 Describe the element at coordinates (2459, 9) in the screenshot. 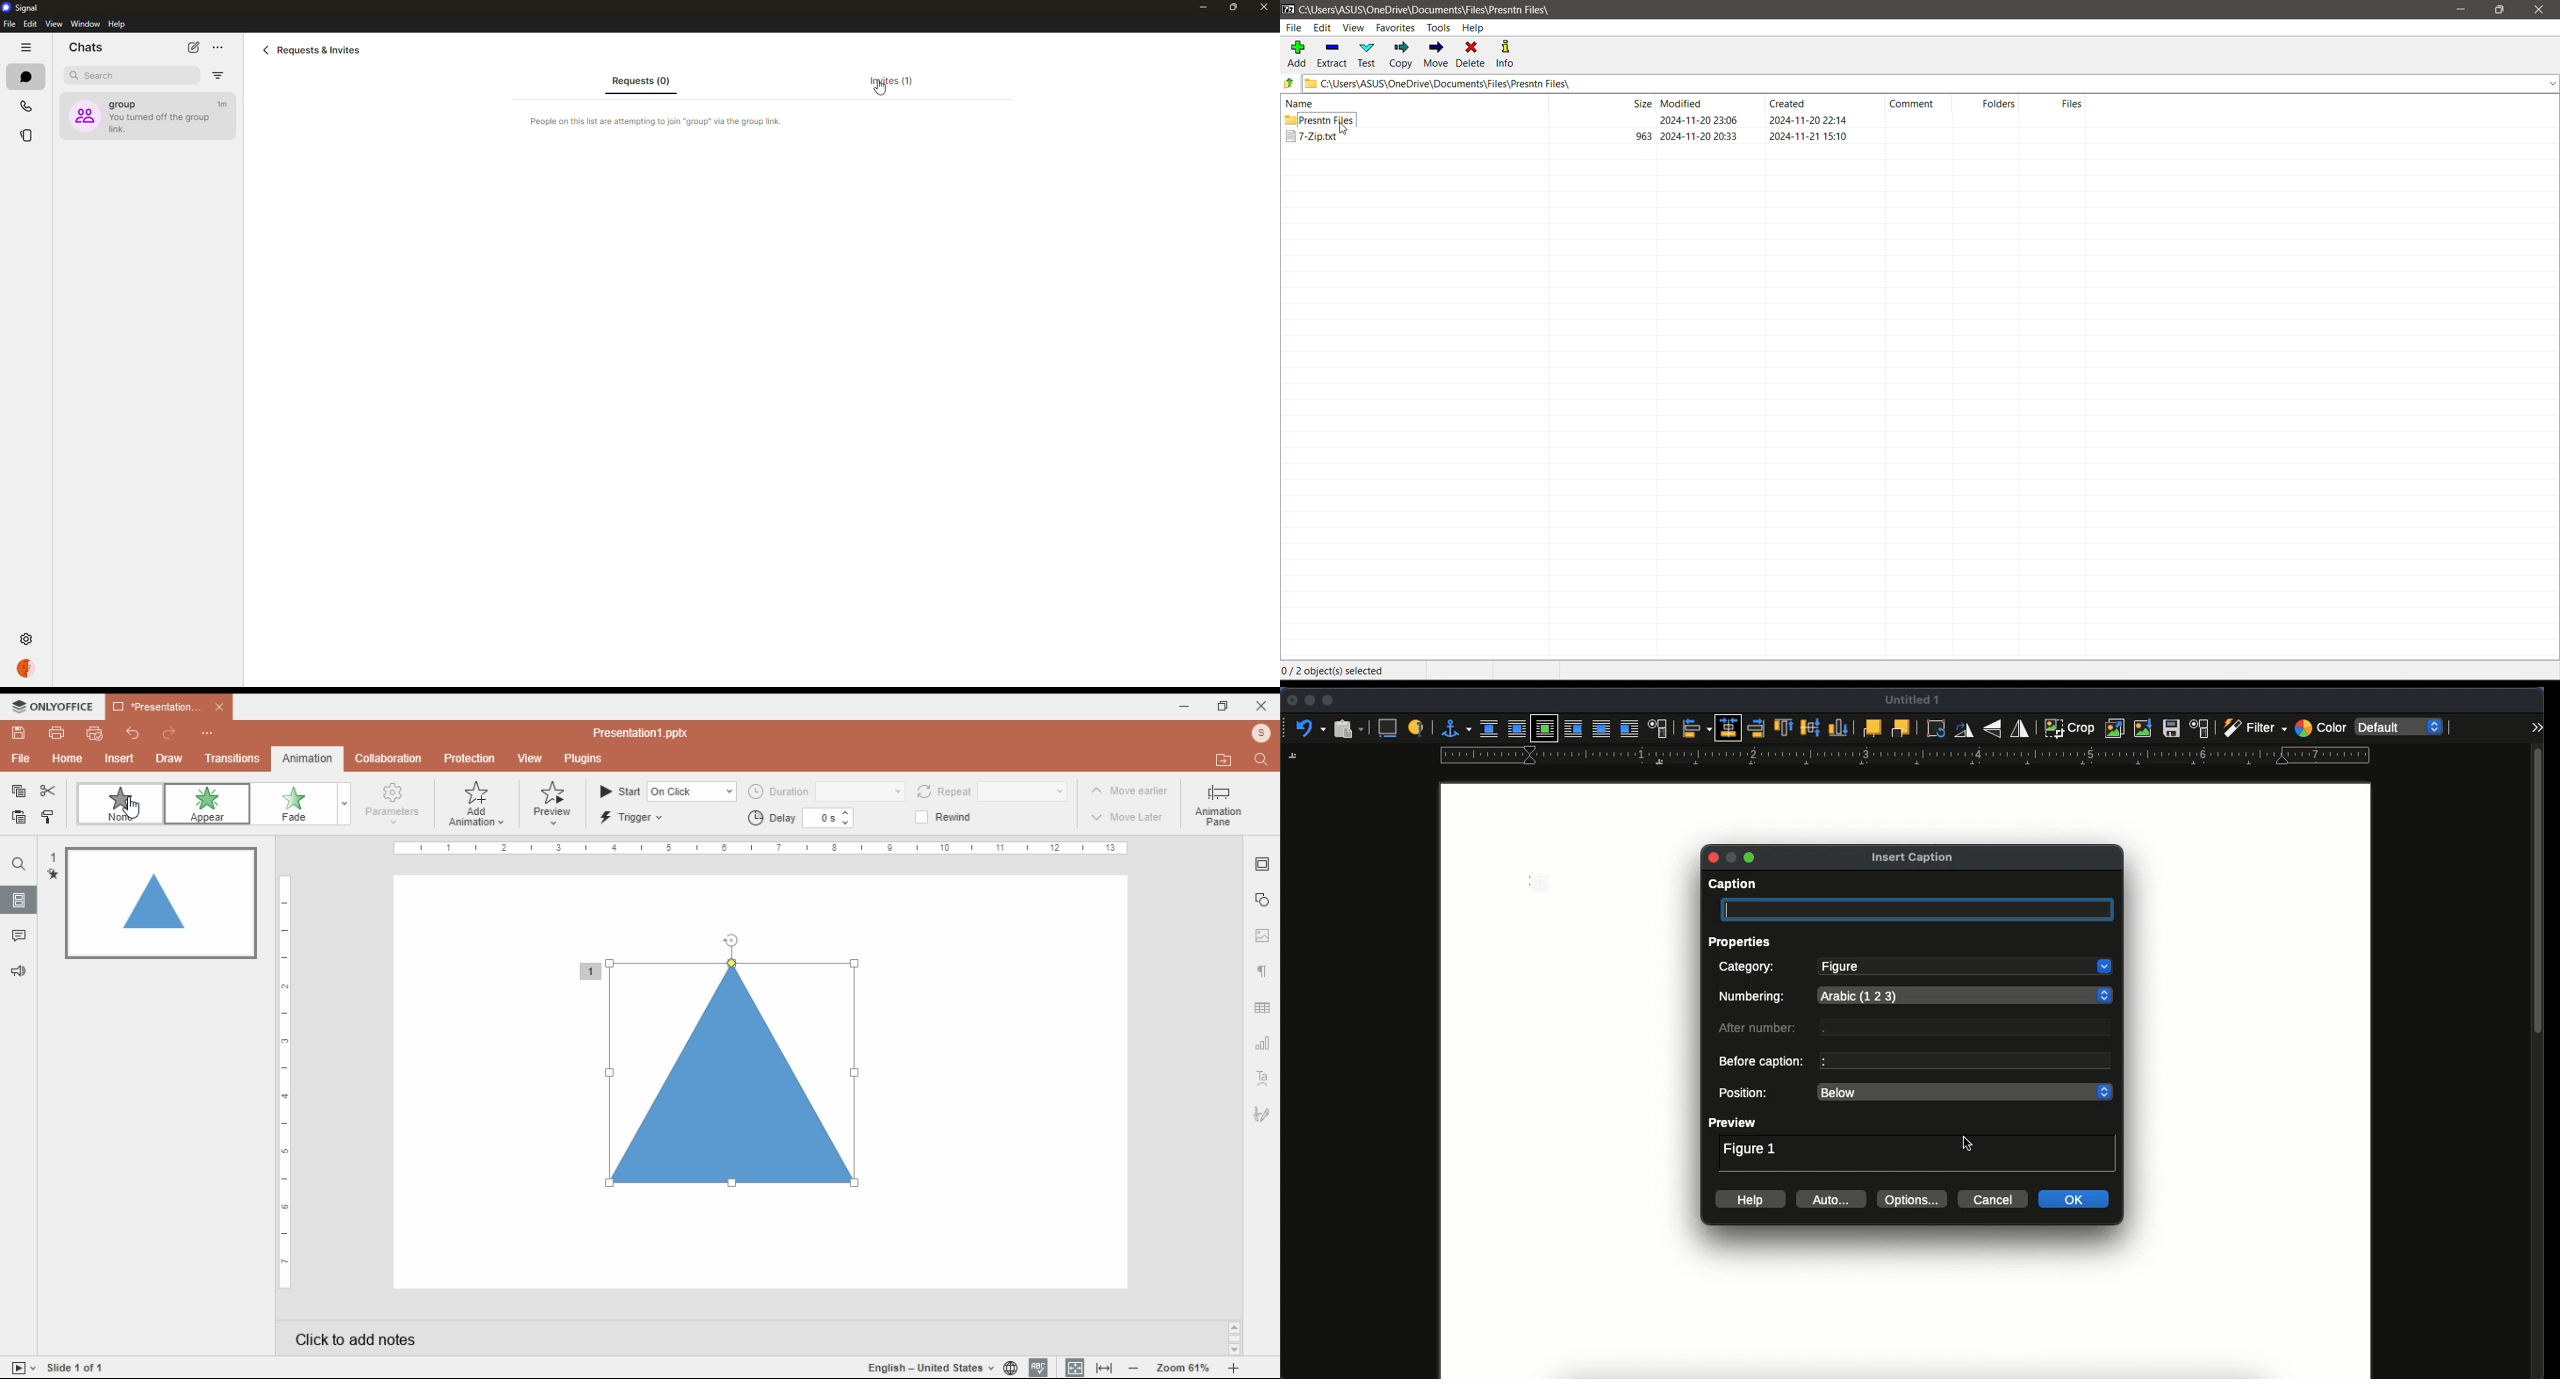

I see `Minimize` at that location.